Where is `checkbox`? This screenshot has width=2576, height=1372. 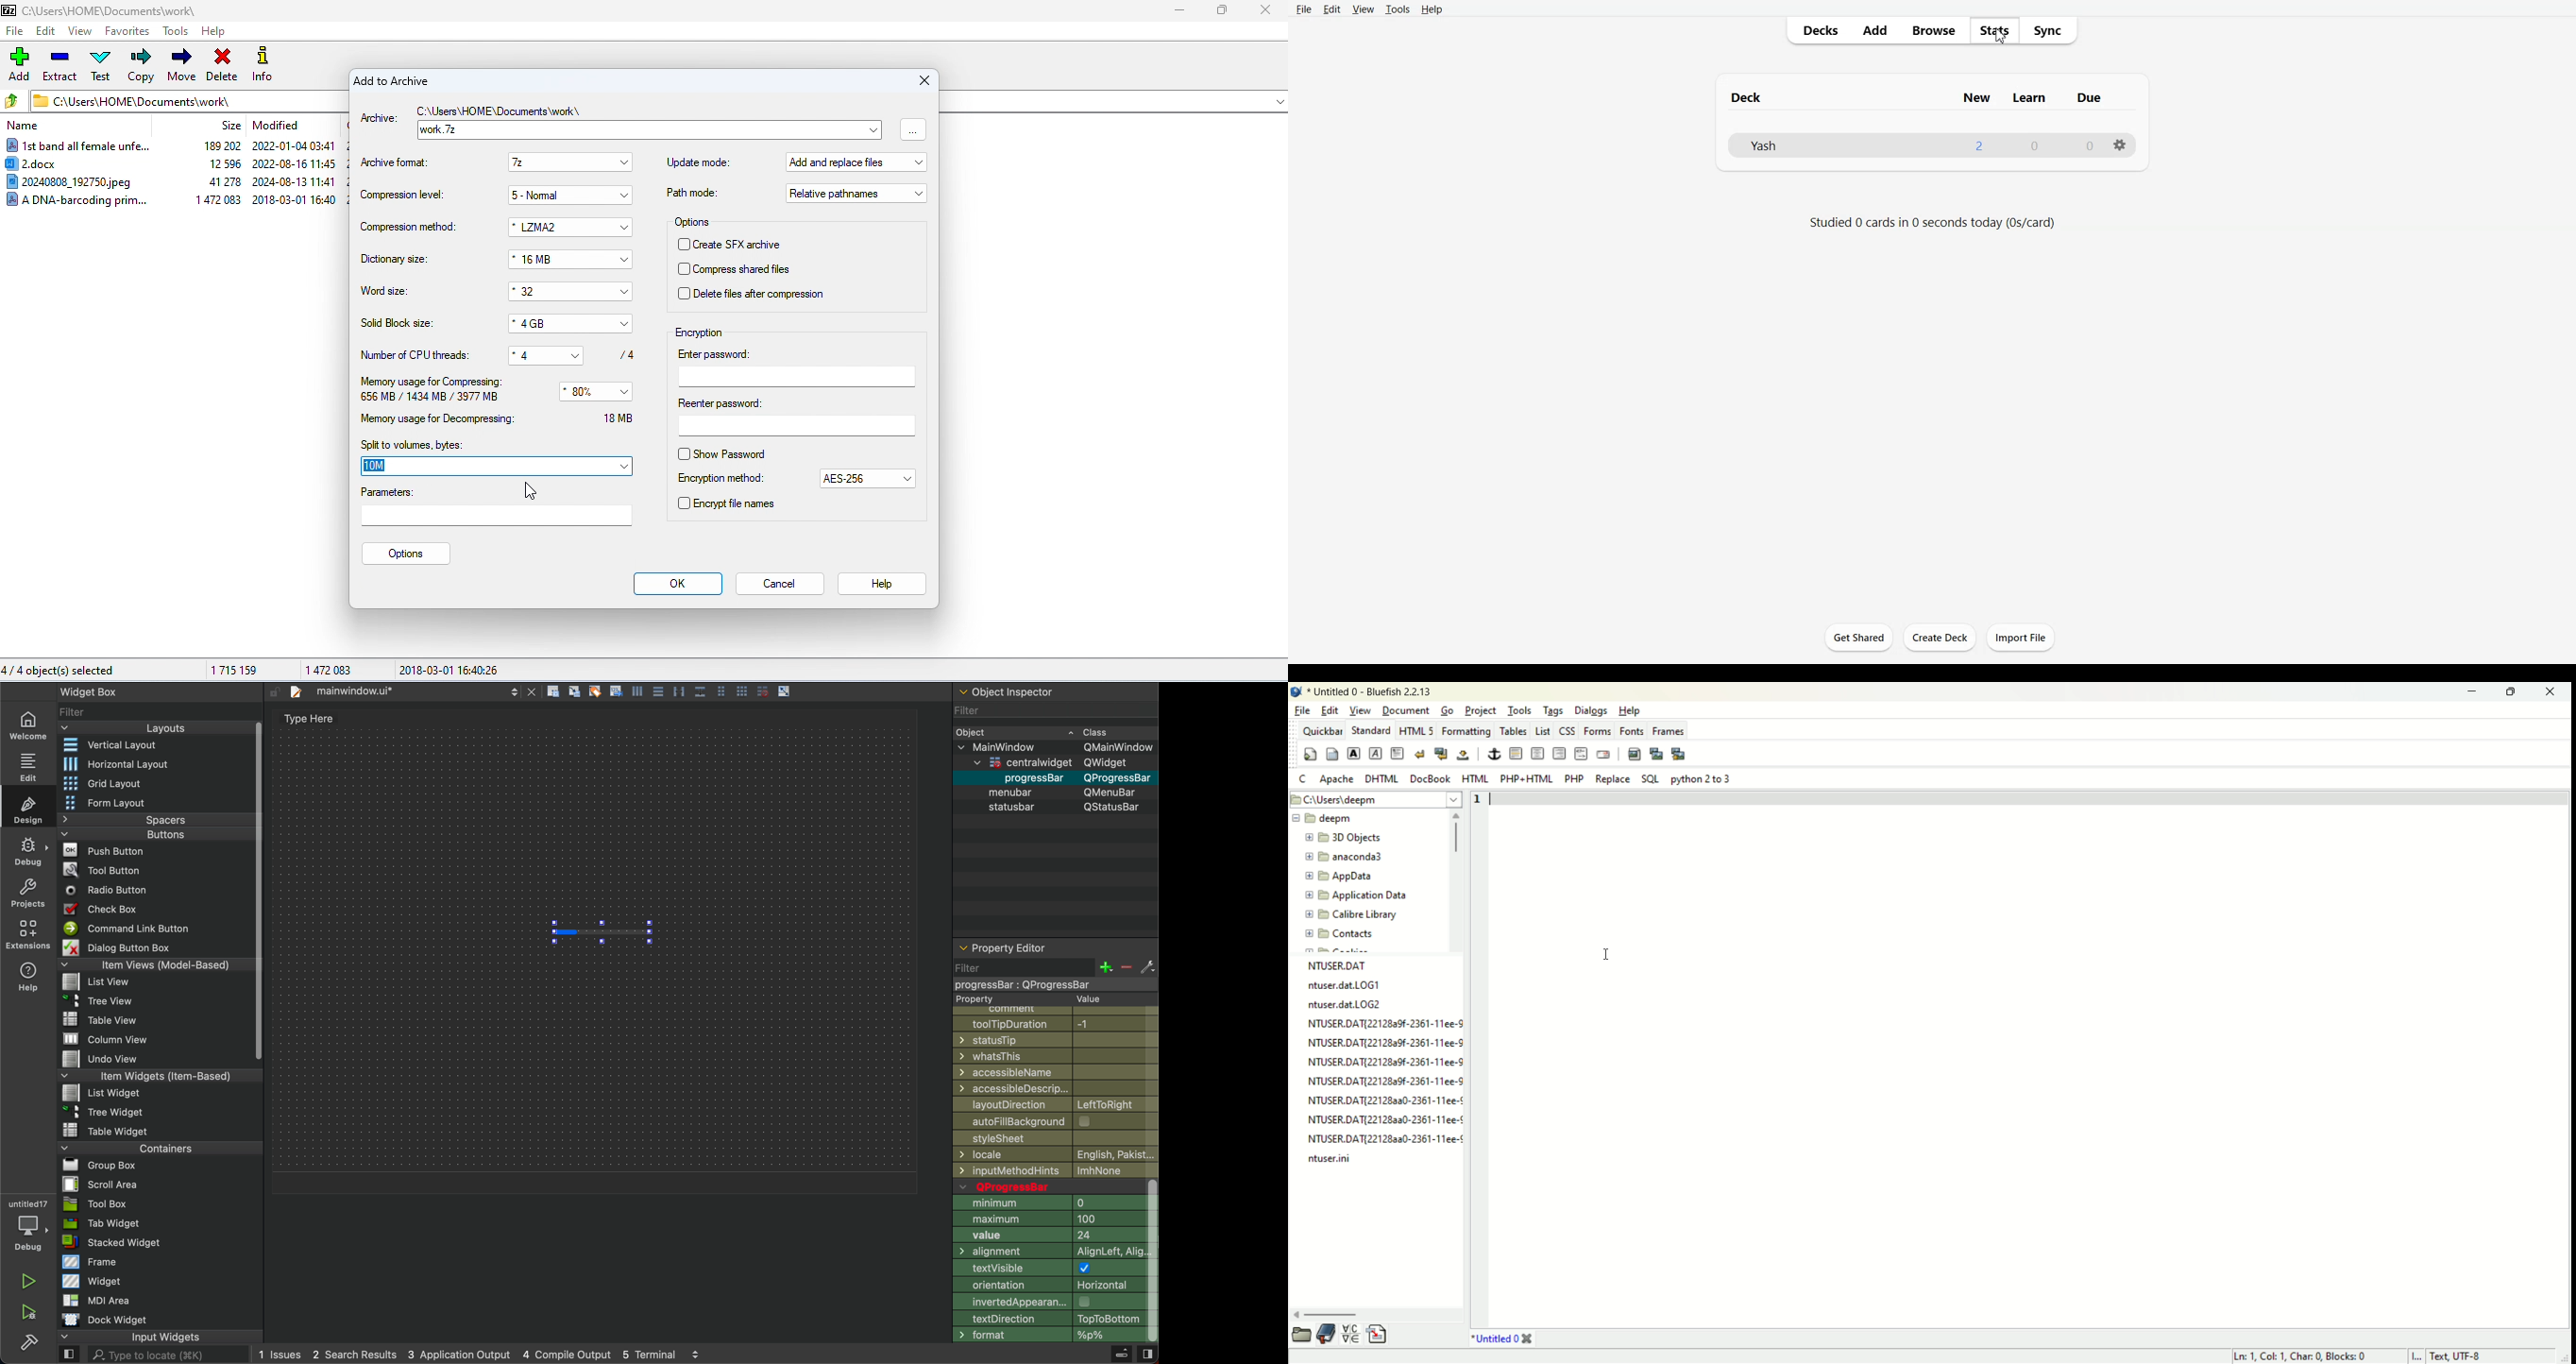 checkbox is located at coordinates (683, 270).